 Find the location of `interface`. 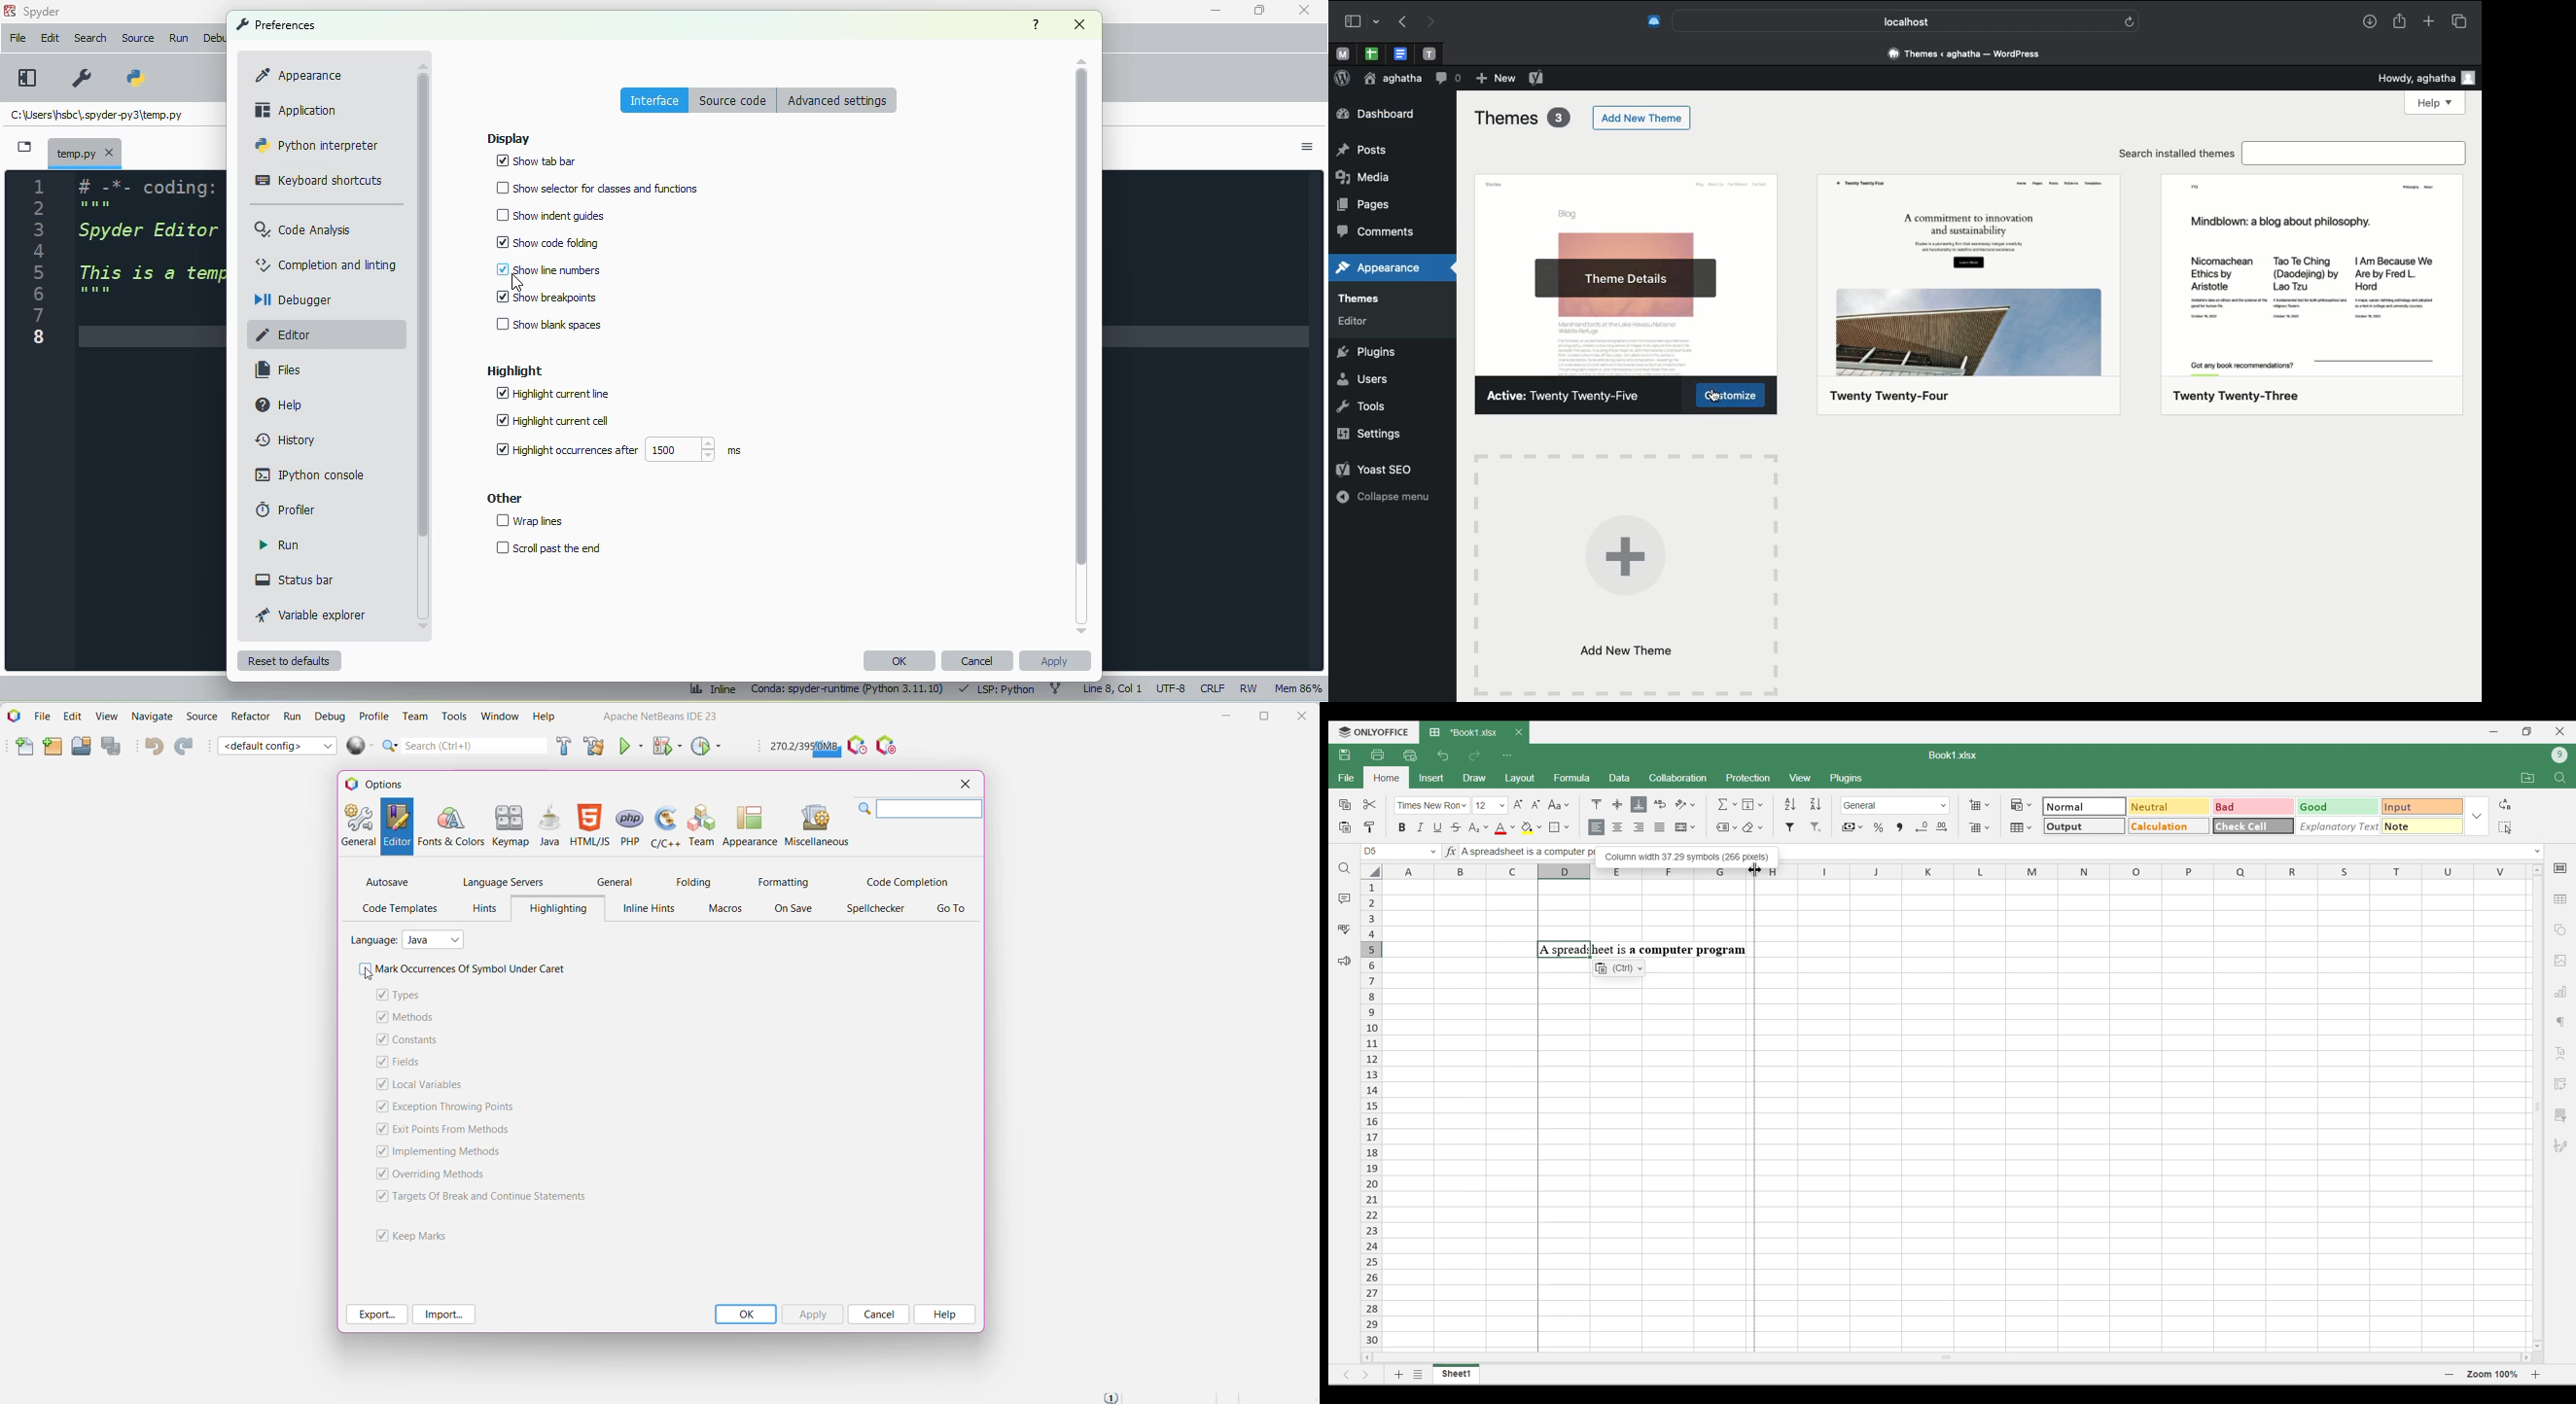

interface is located at coordinates (654, 99).